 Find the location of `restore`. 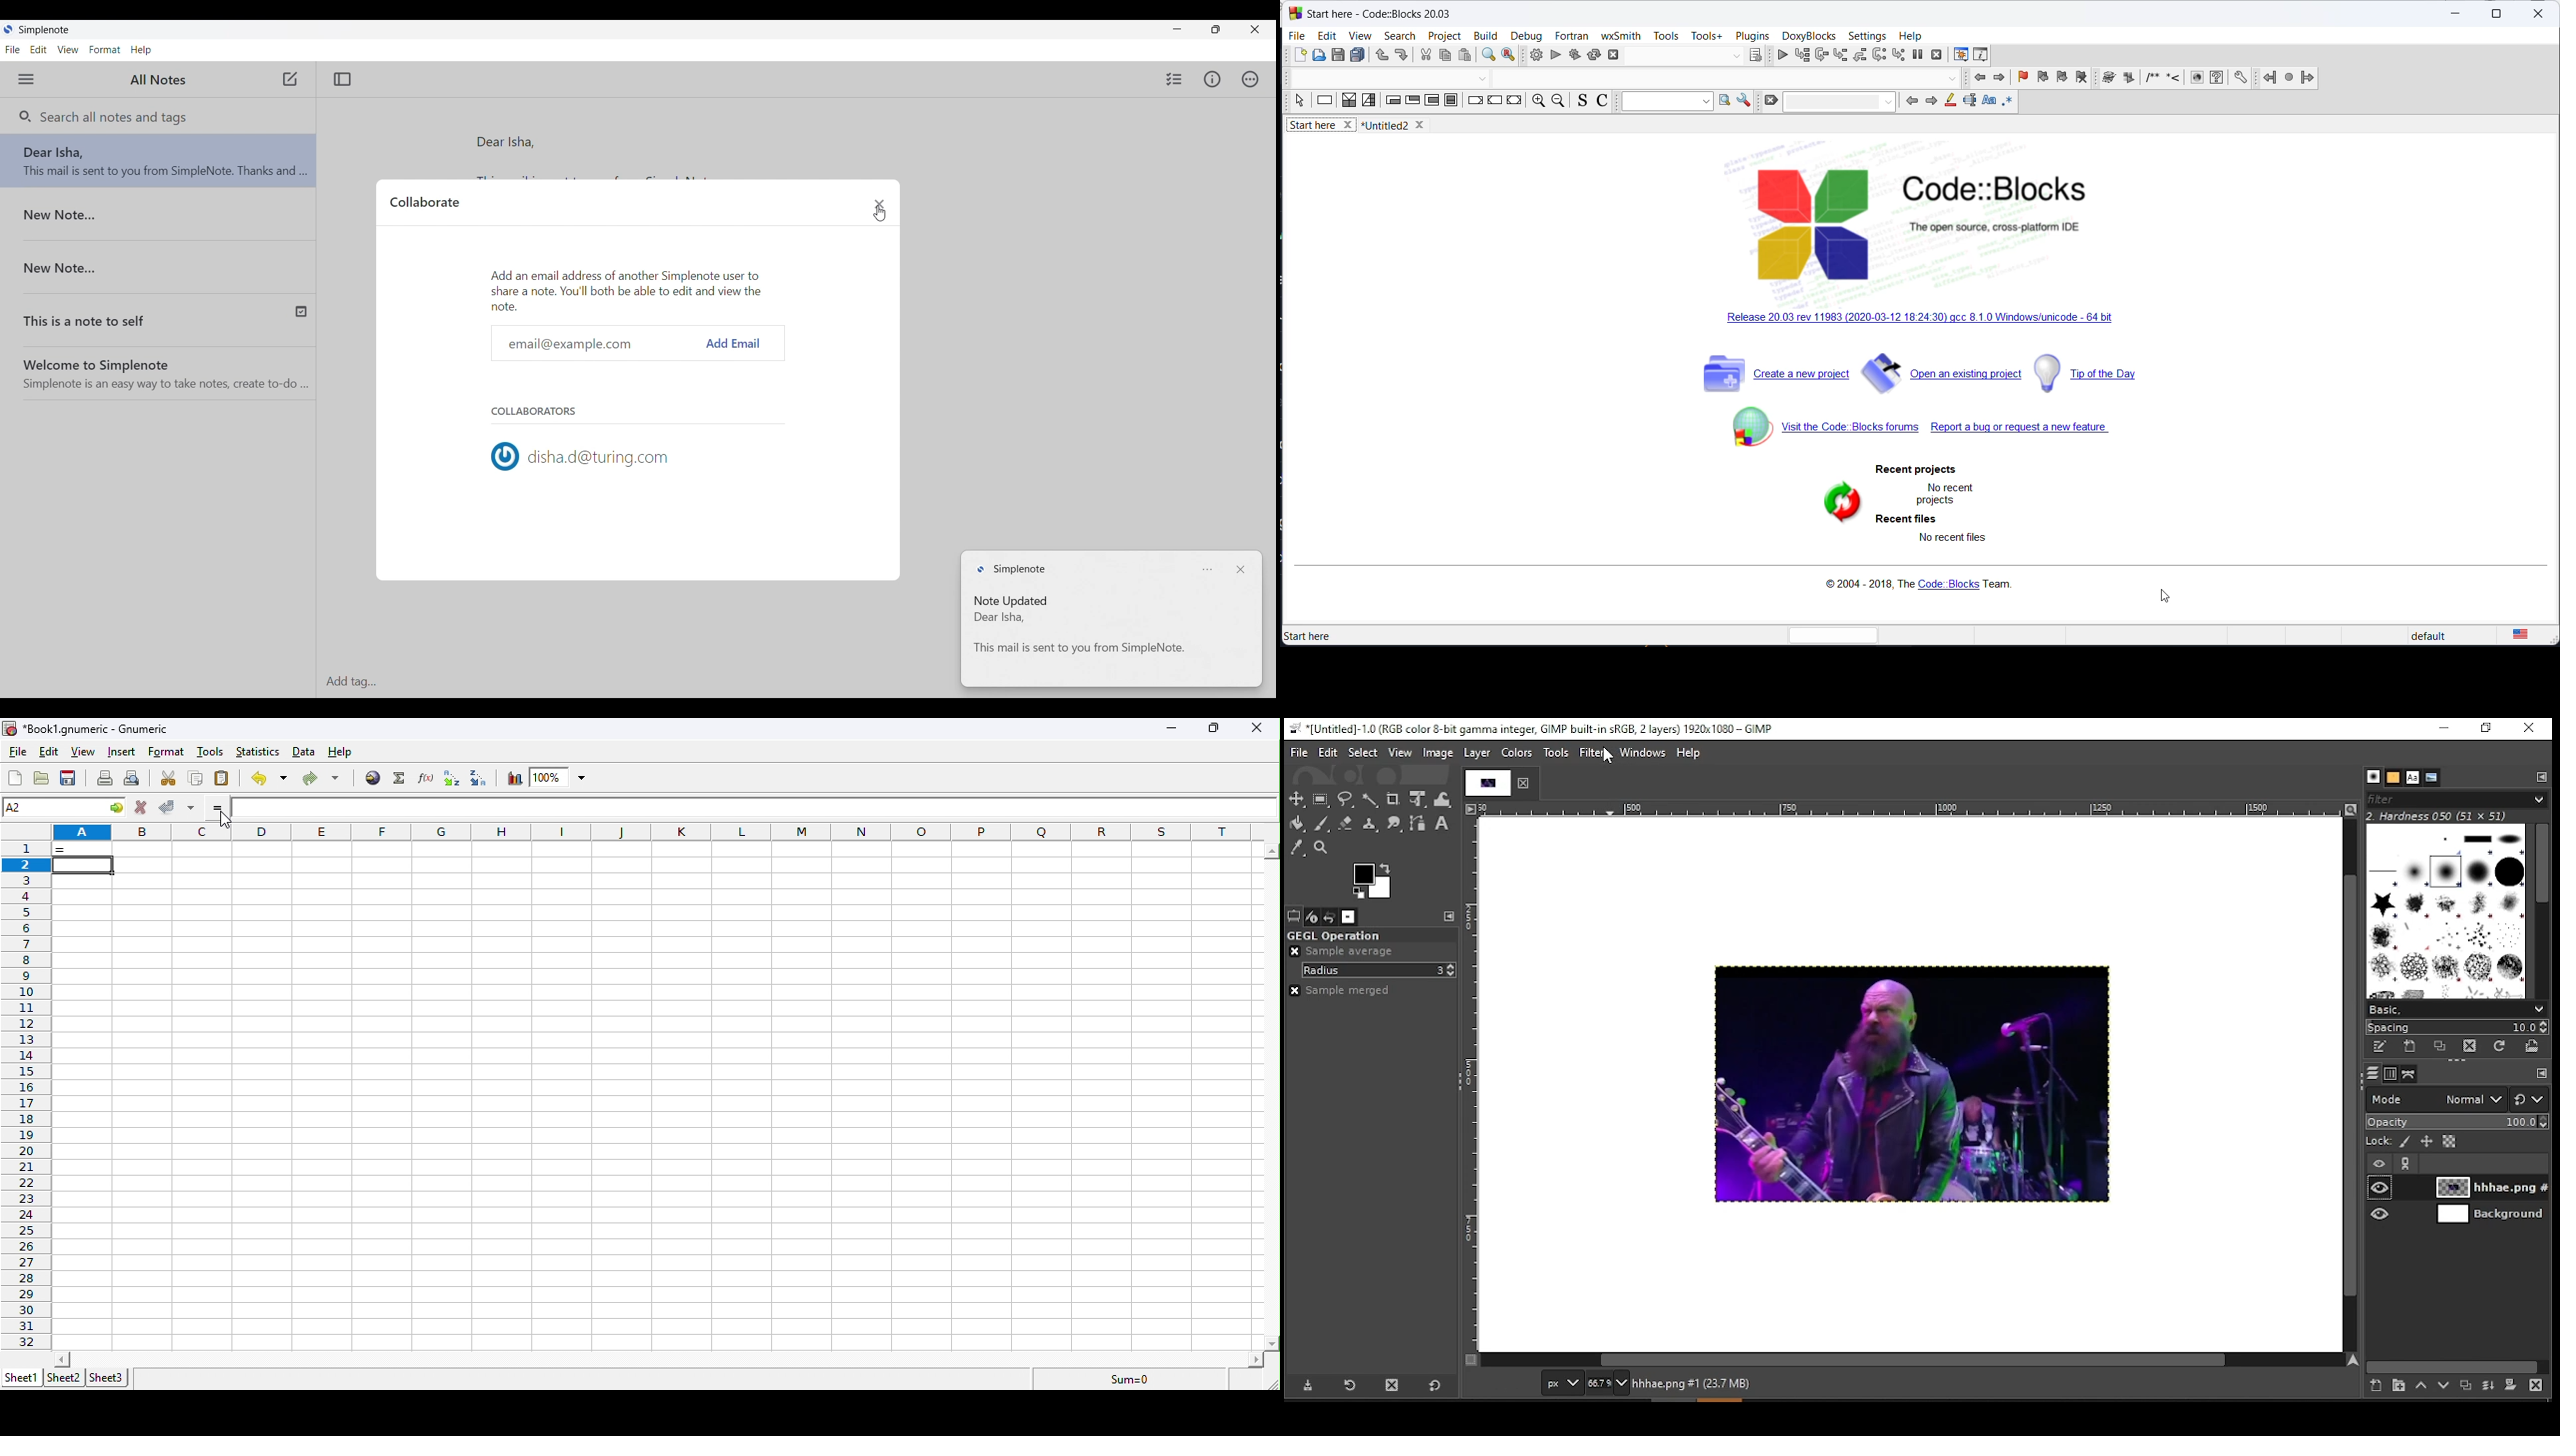

restore is located at coordinates (2484, 730).